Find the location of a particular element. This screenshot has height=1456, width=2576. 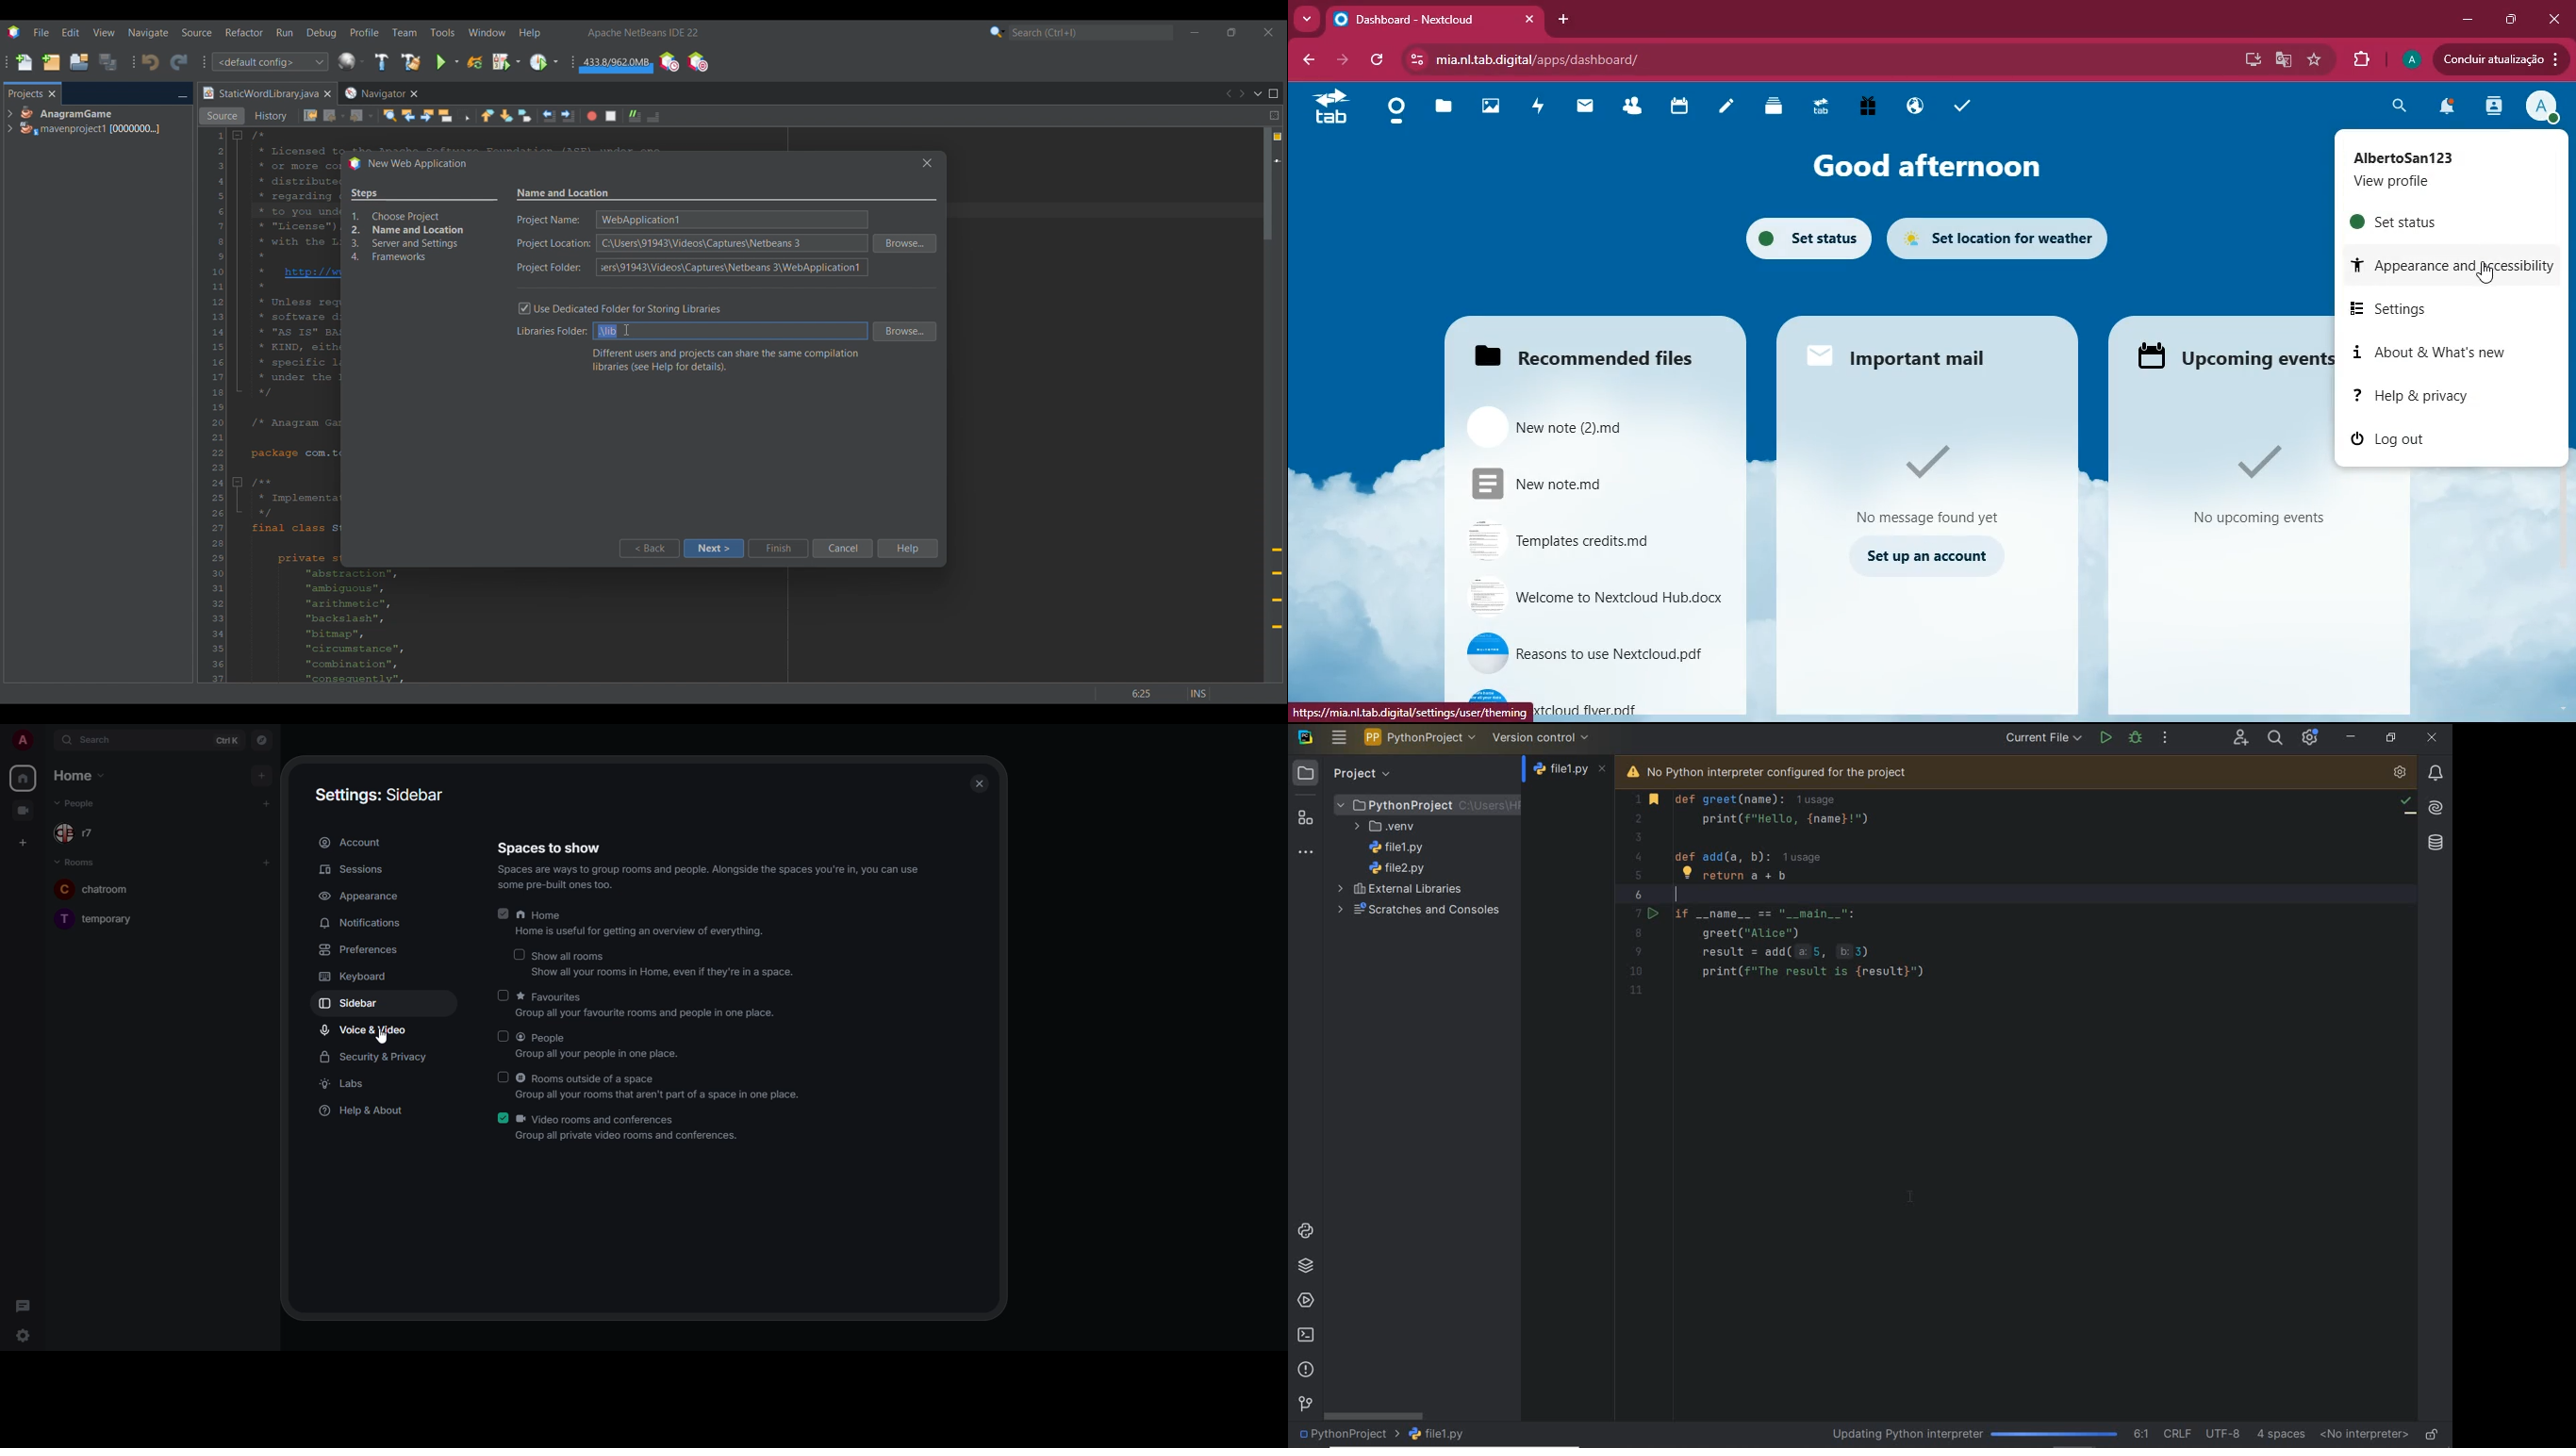

threads is located at coordinates (21, 1305).